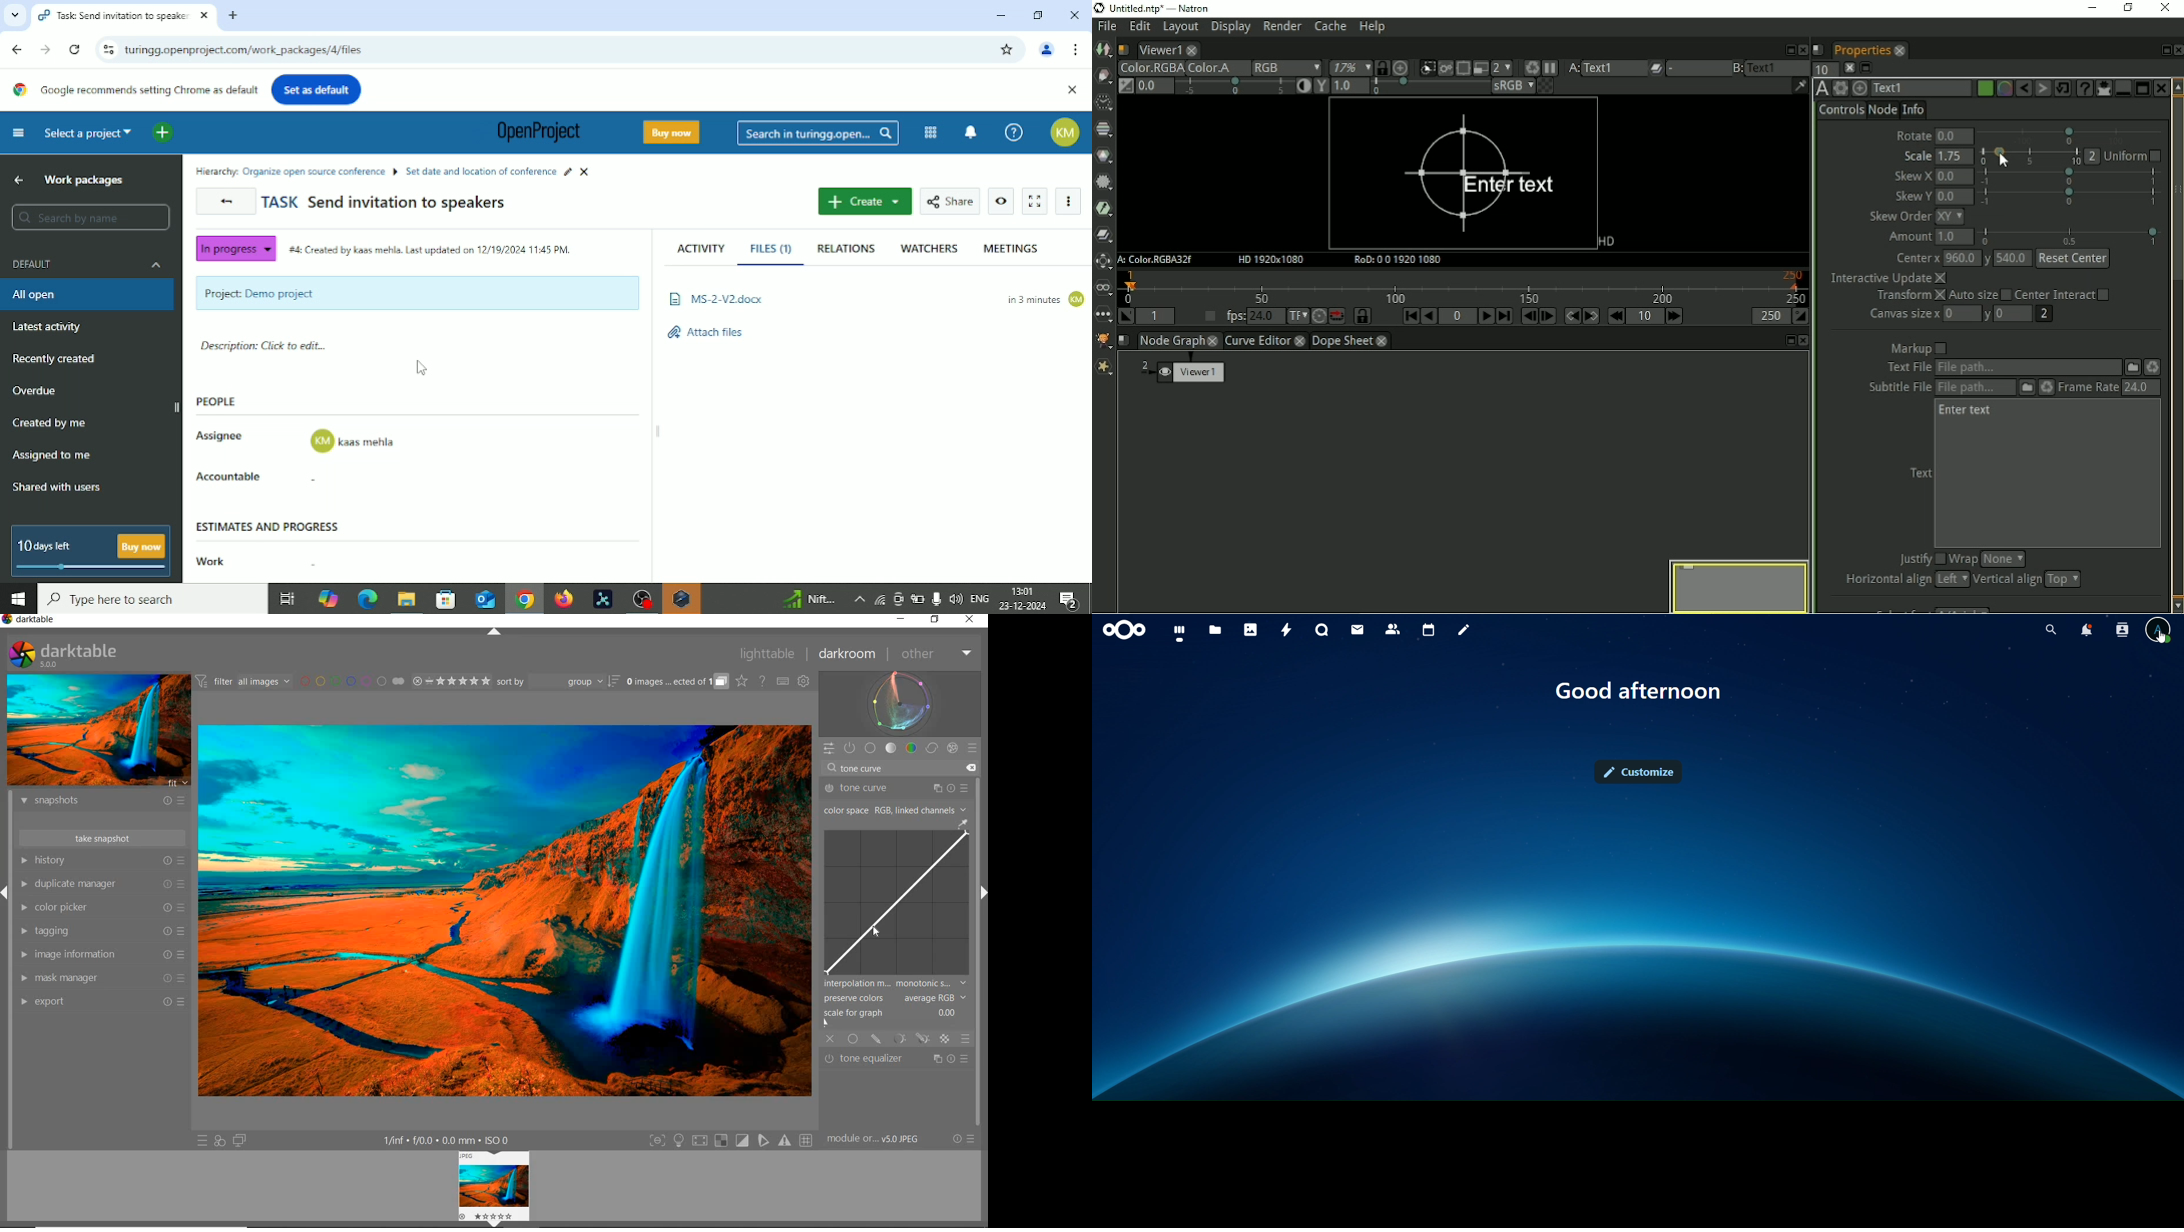  I want to click on Set as default, so click(316, 89).